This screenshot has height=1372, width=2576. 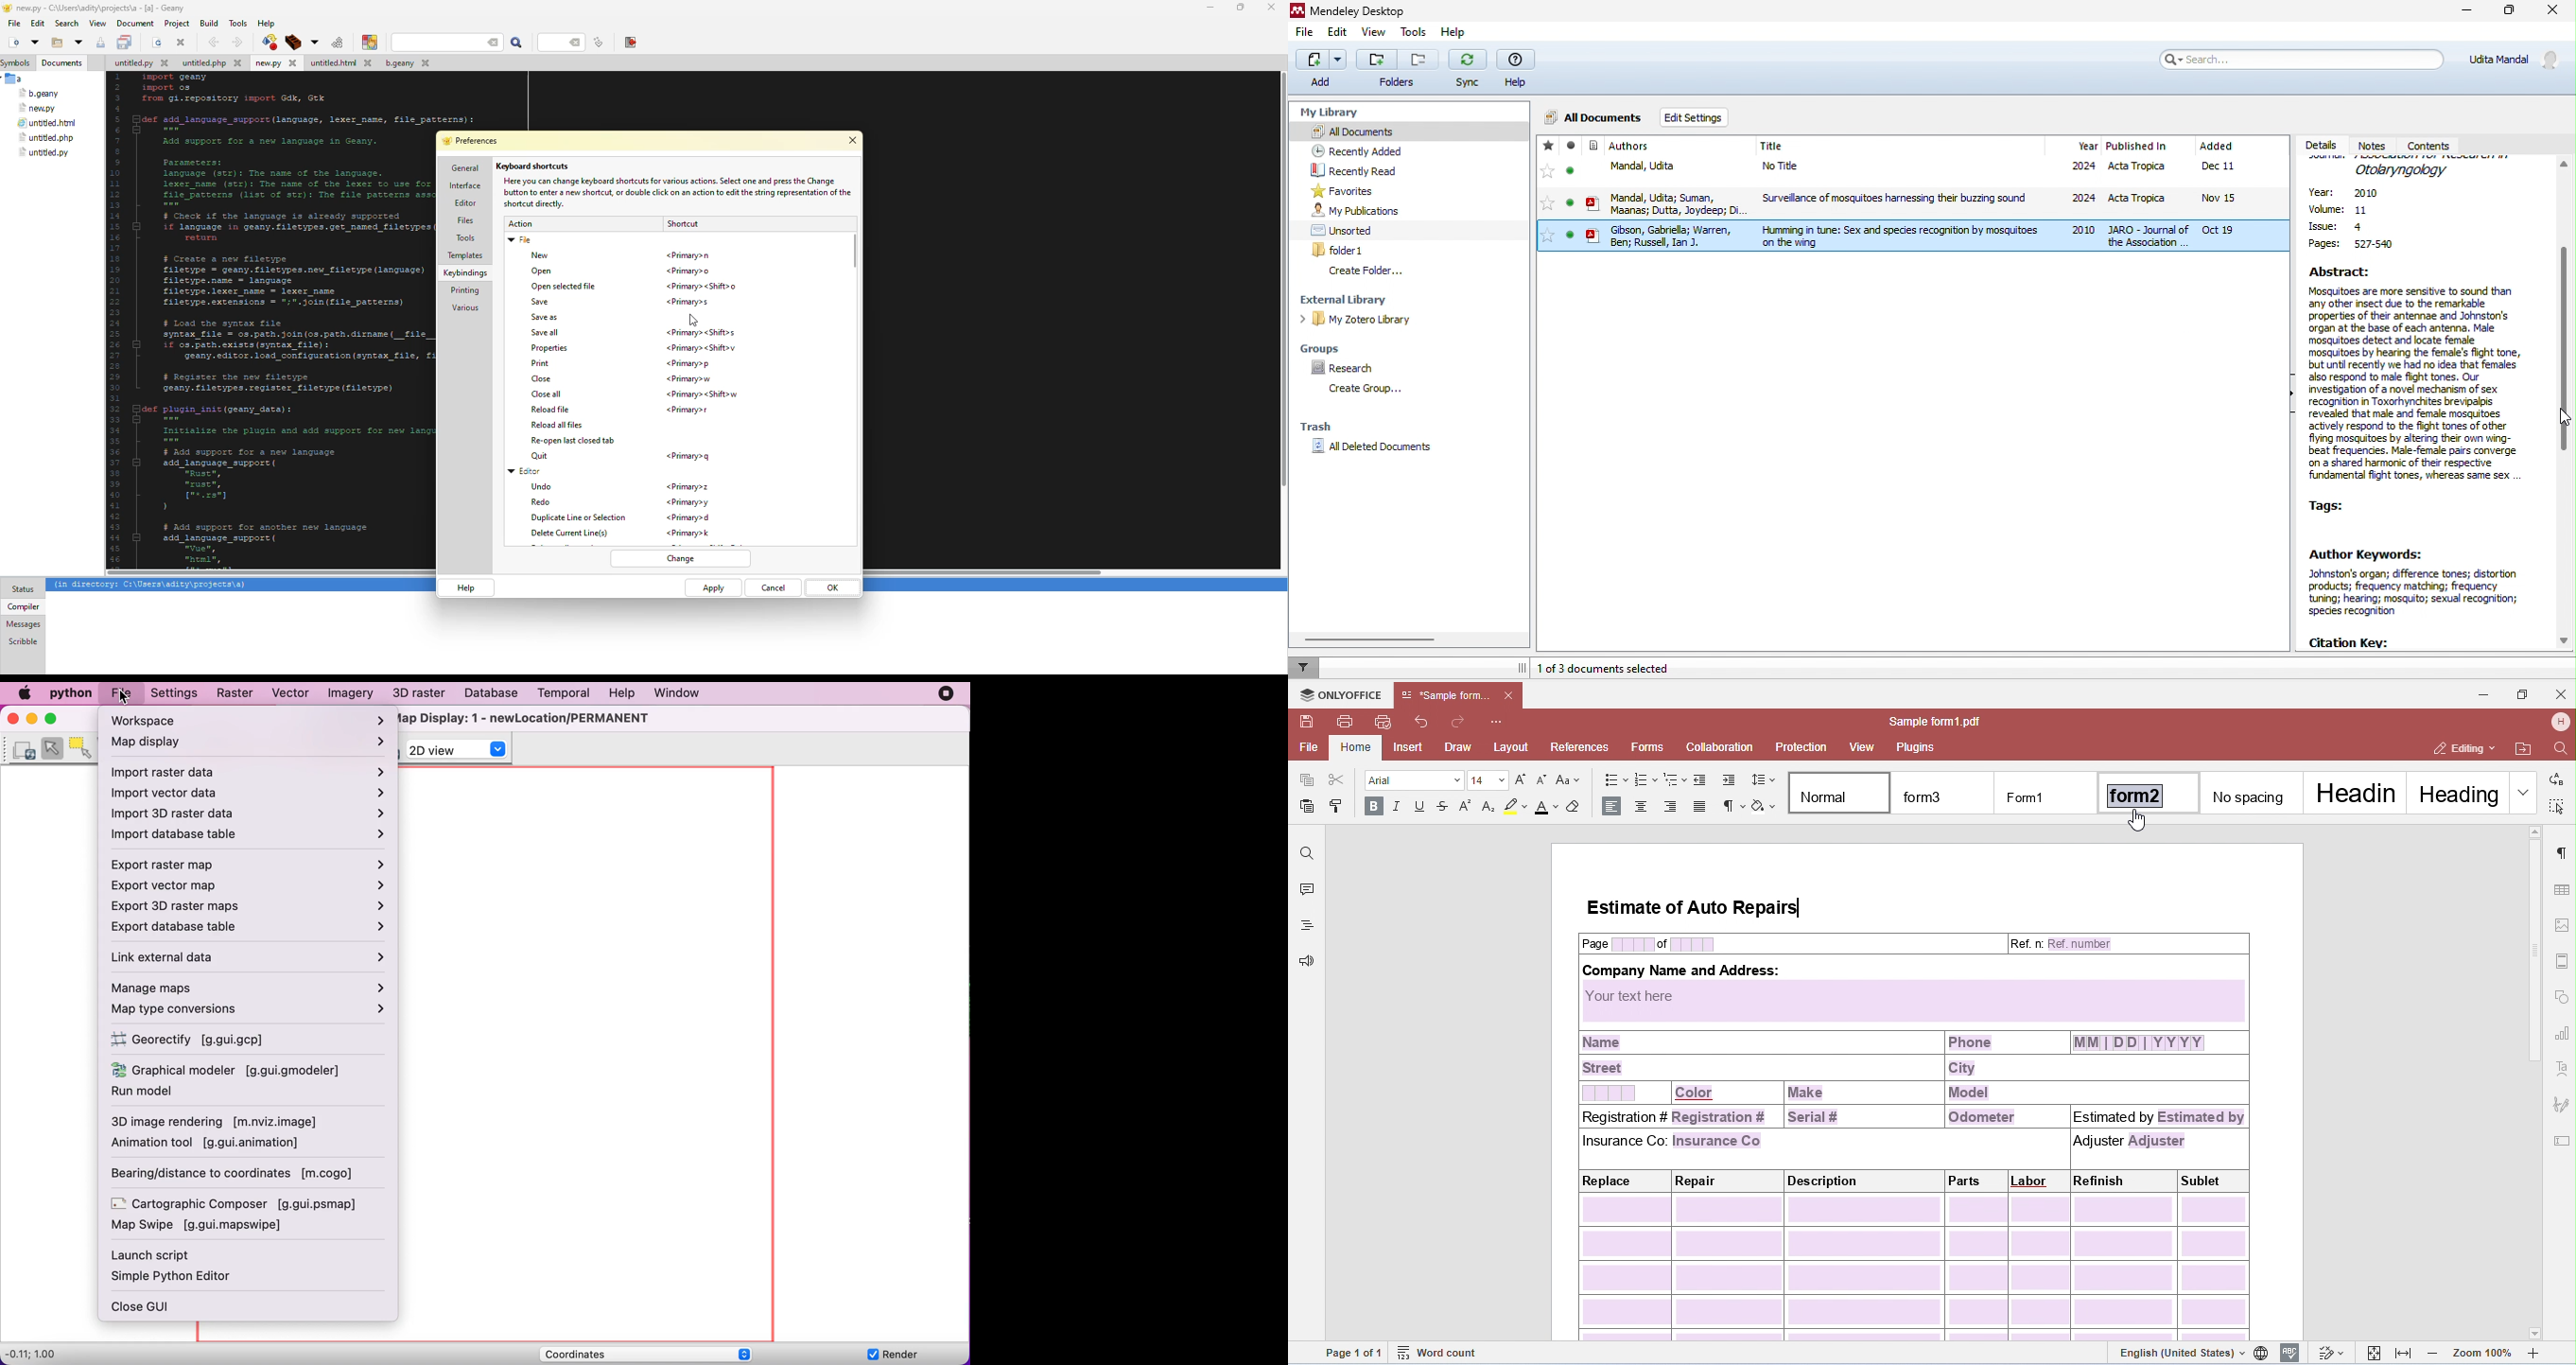 I want to click on year, so click(x=2087, y=146).